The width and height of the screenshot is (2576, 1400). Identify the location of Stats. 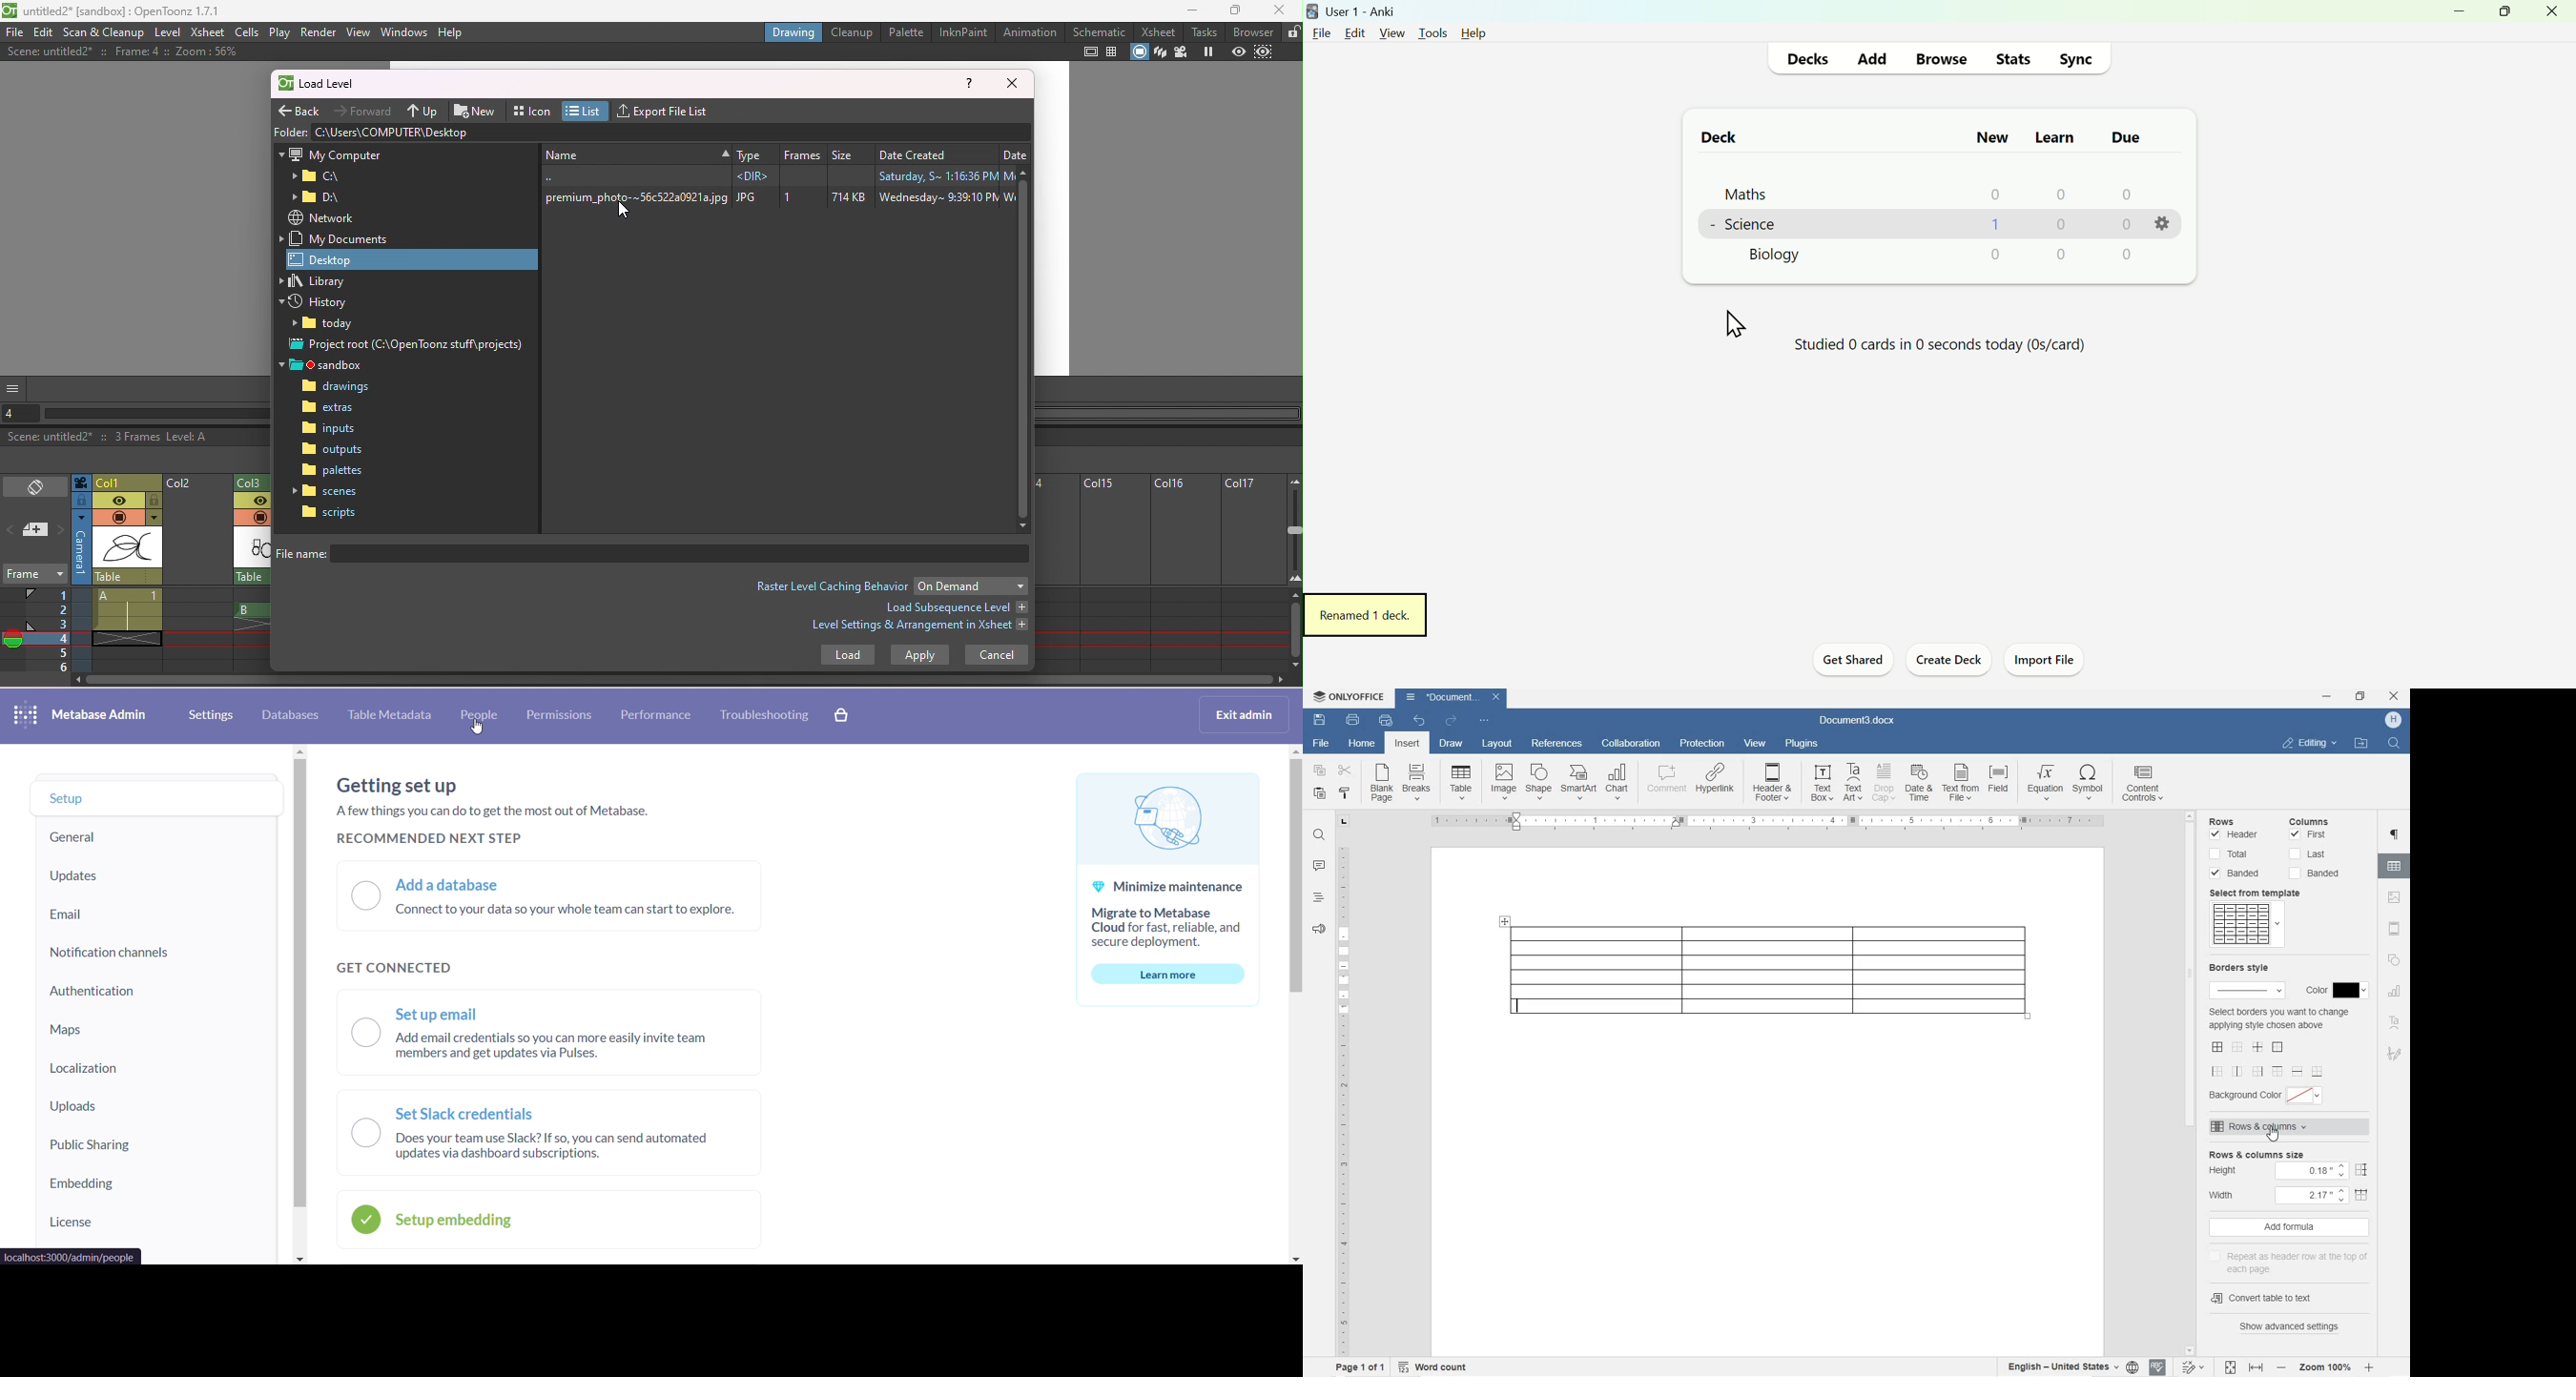
(2014, 58).